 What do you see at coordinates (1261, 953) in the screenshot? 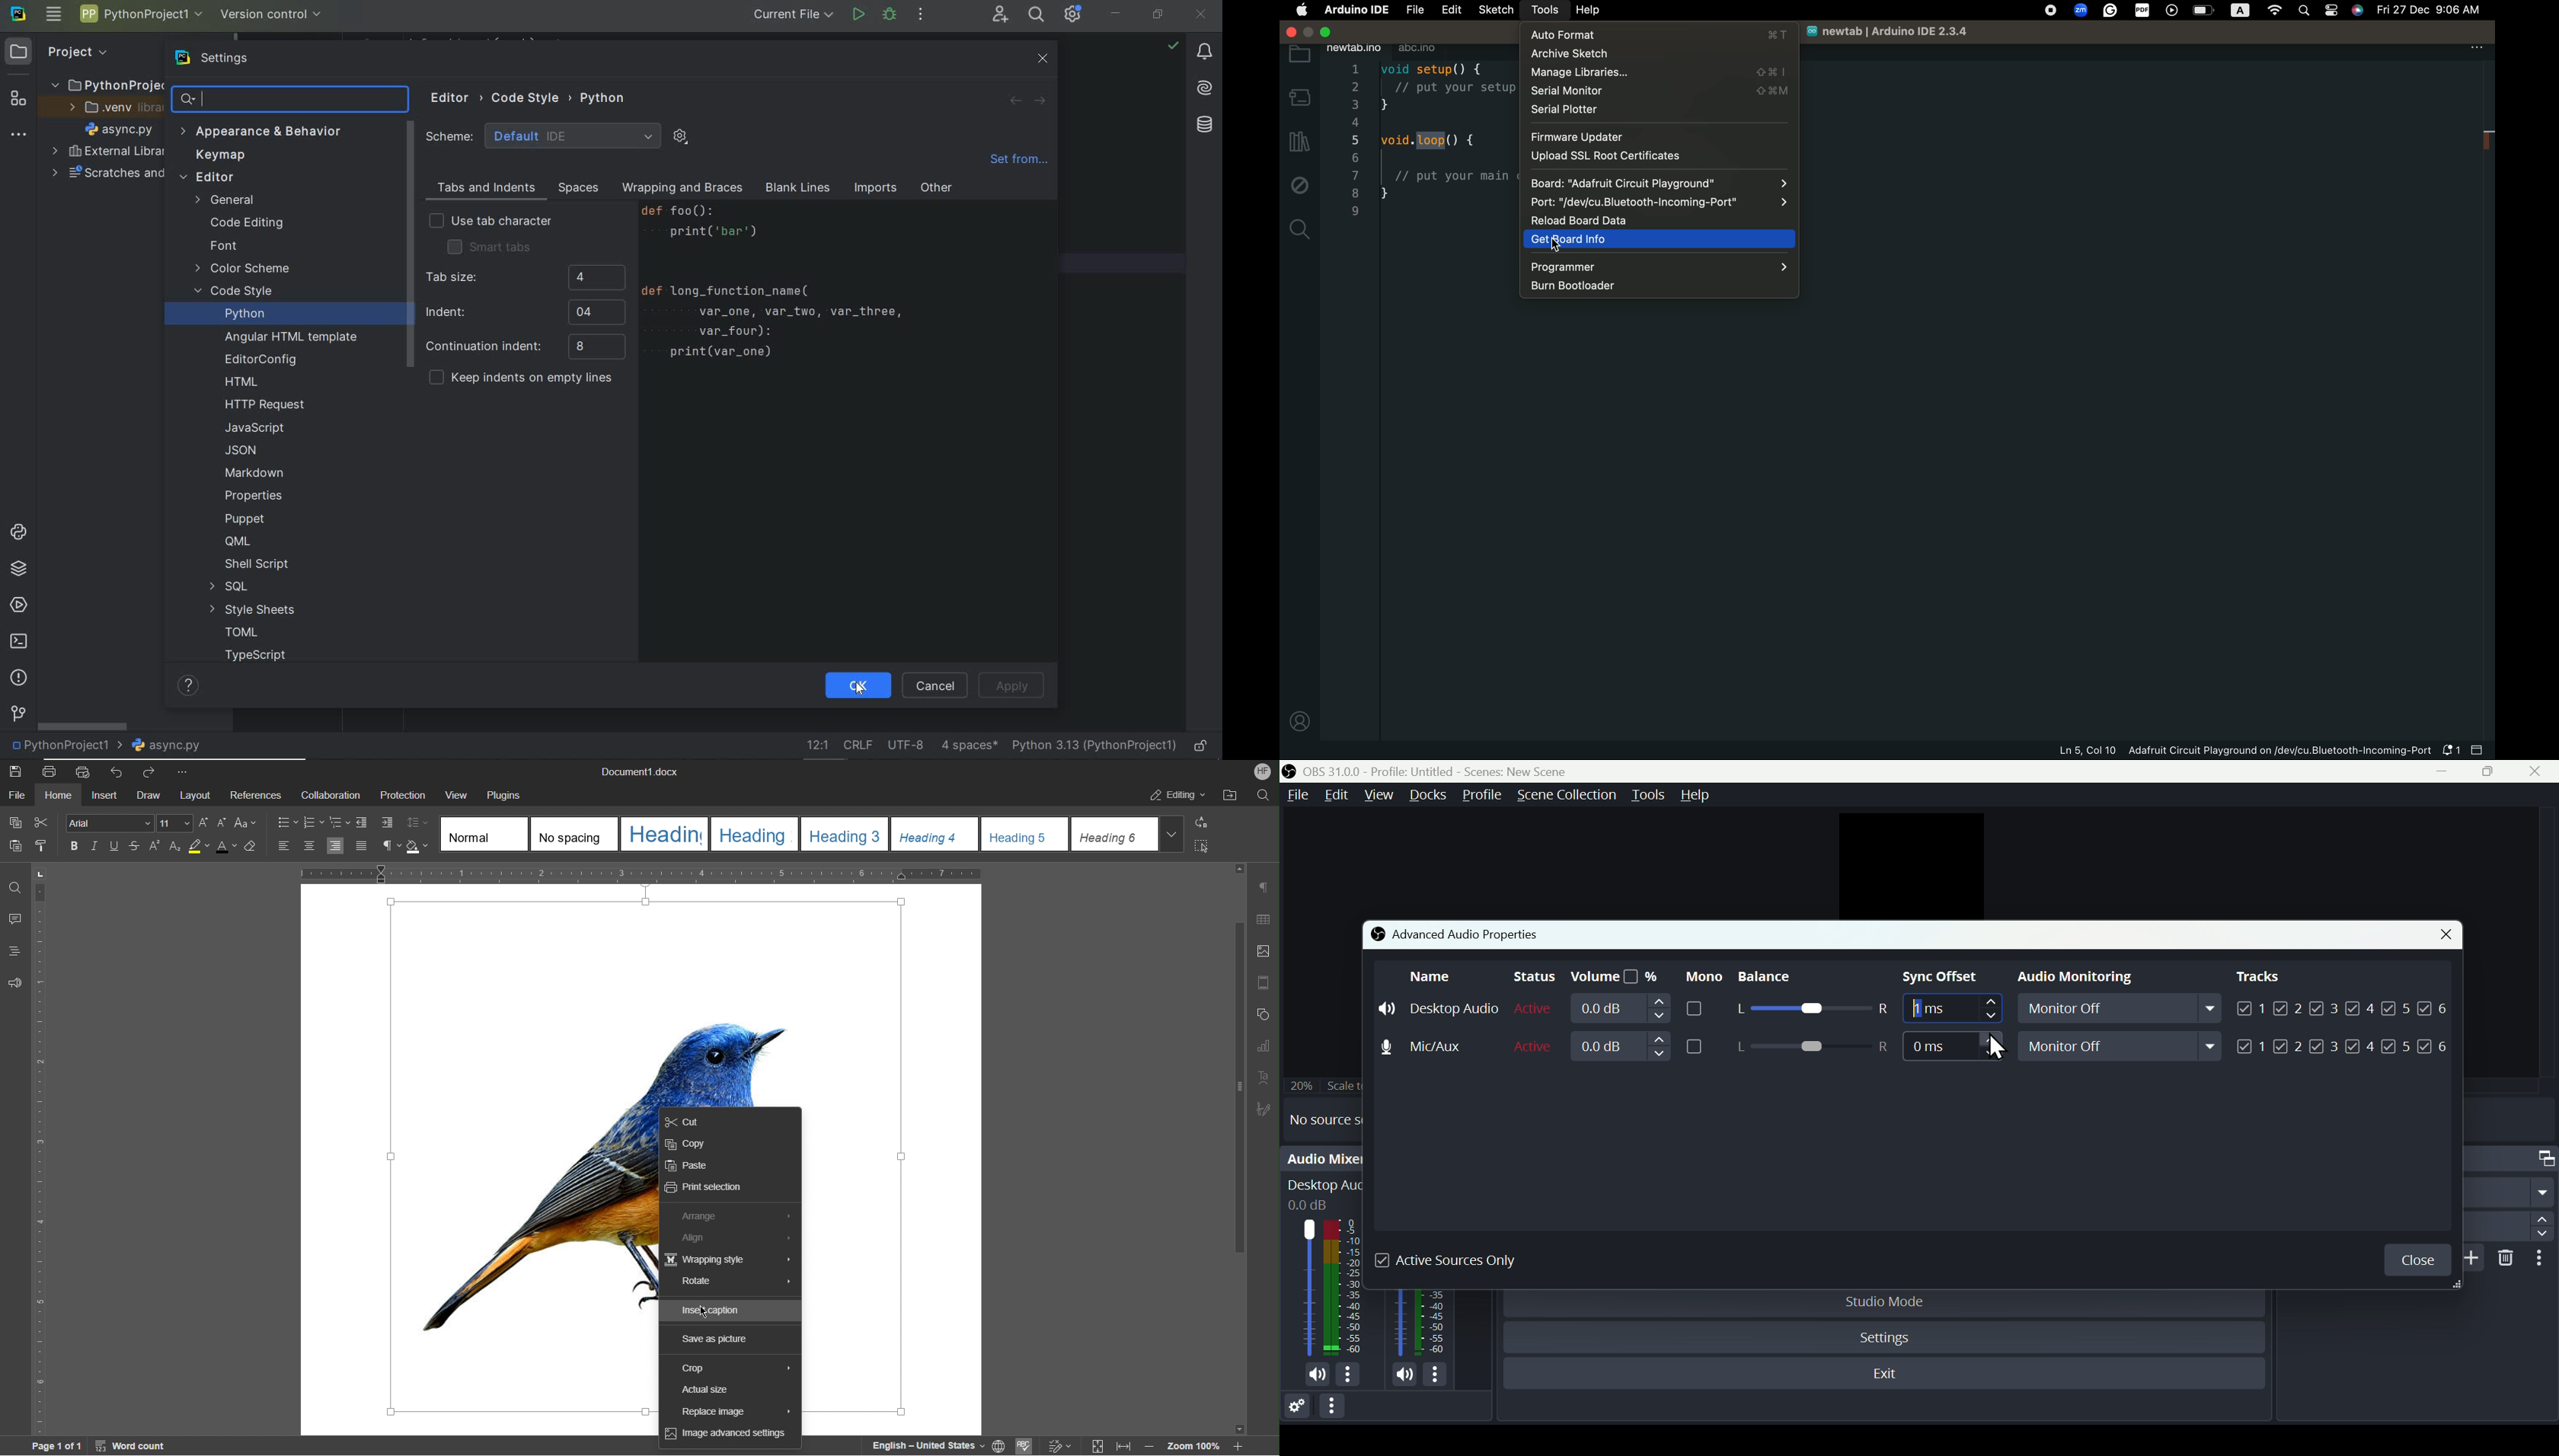
I see `Insert Image` at bounding box center [1261, 953].